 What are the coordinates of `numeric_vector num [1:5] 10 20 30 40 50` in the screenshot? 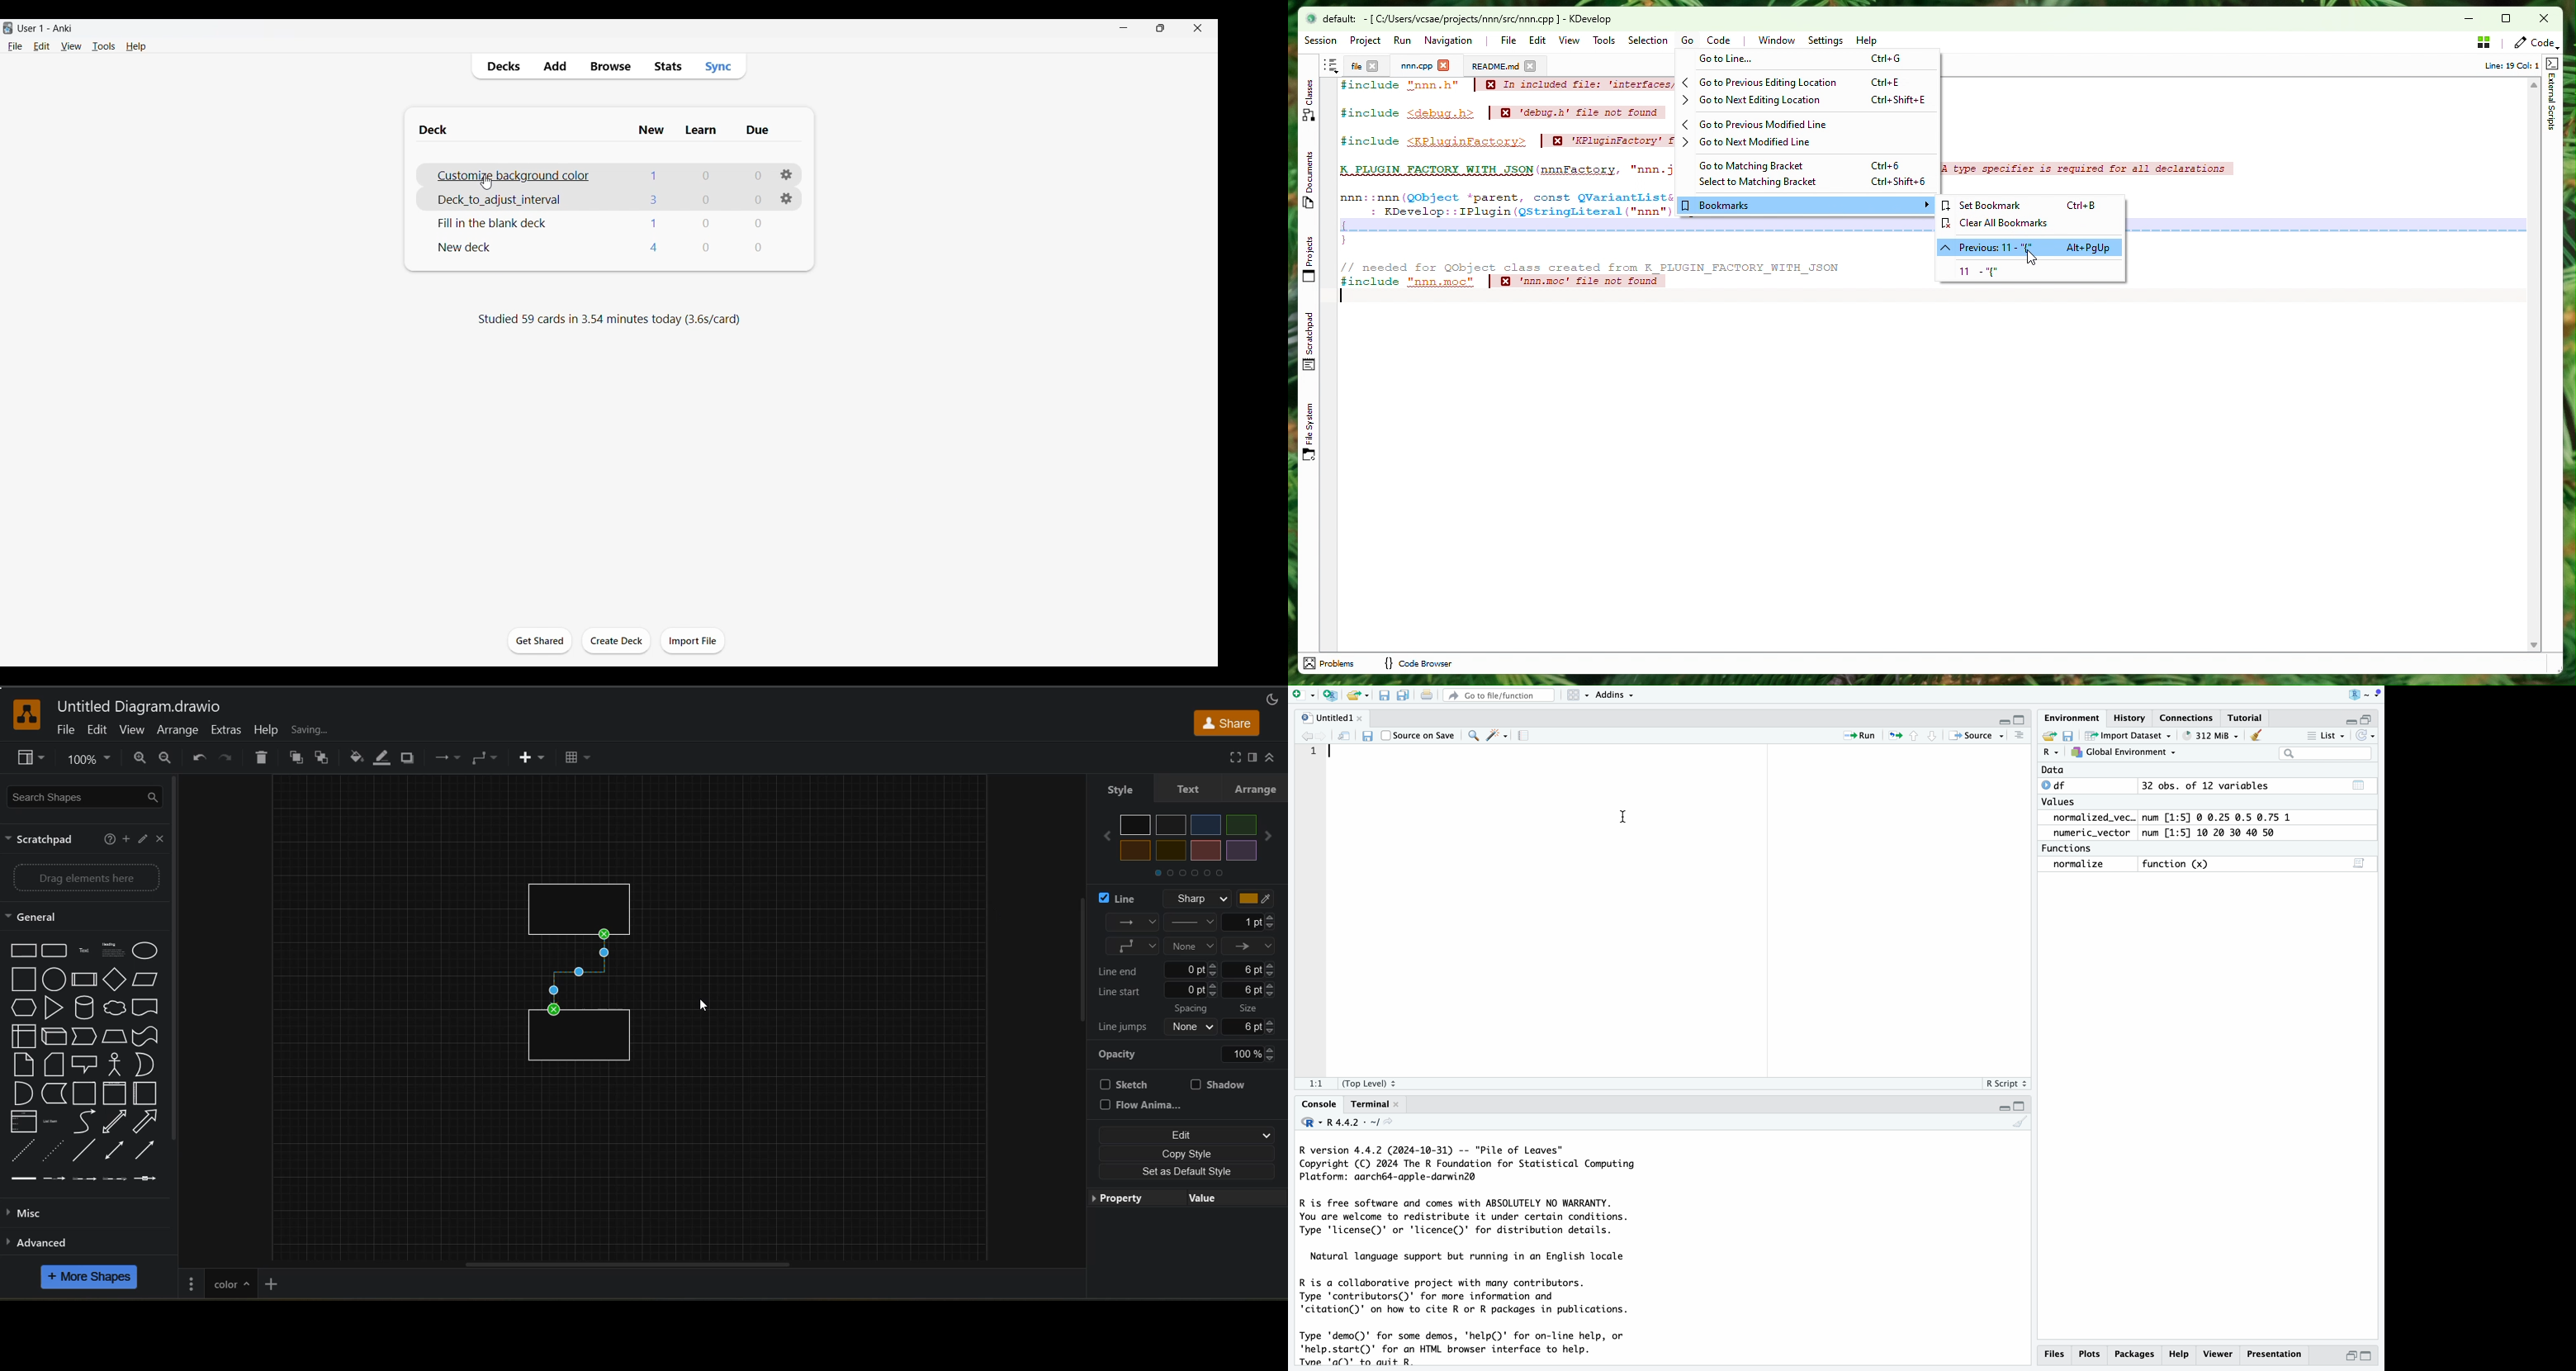 It's located at (2177, 833).